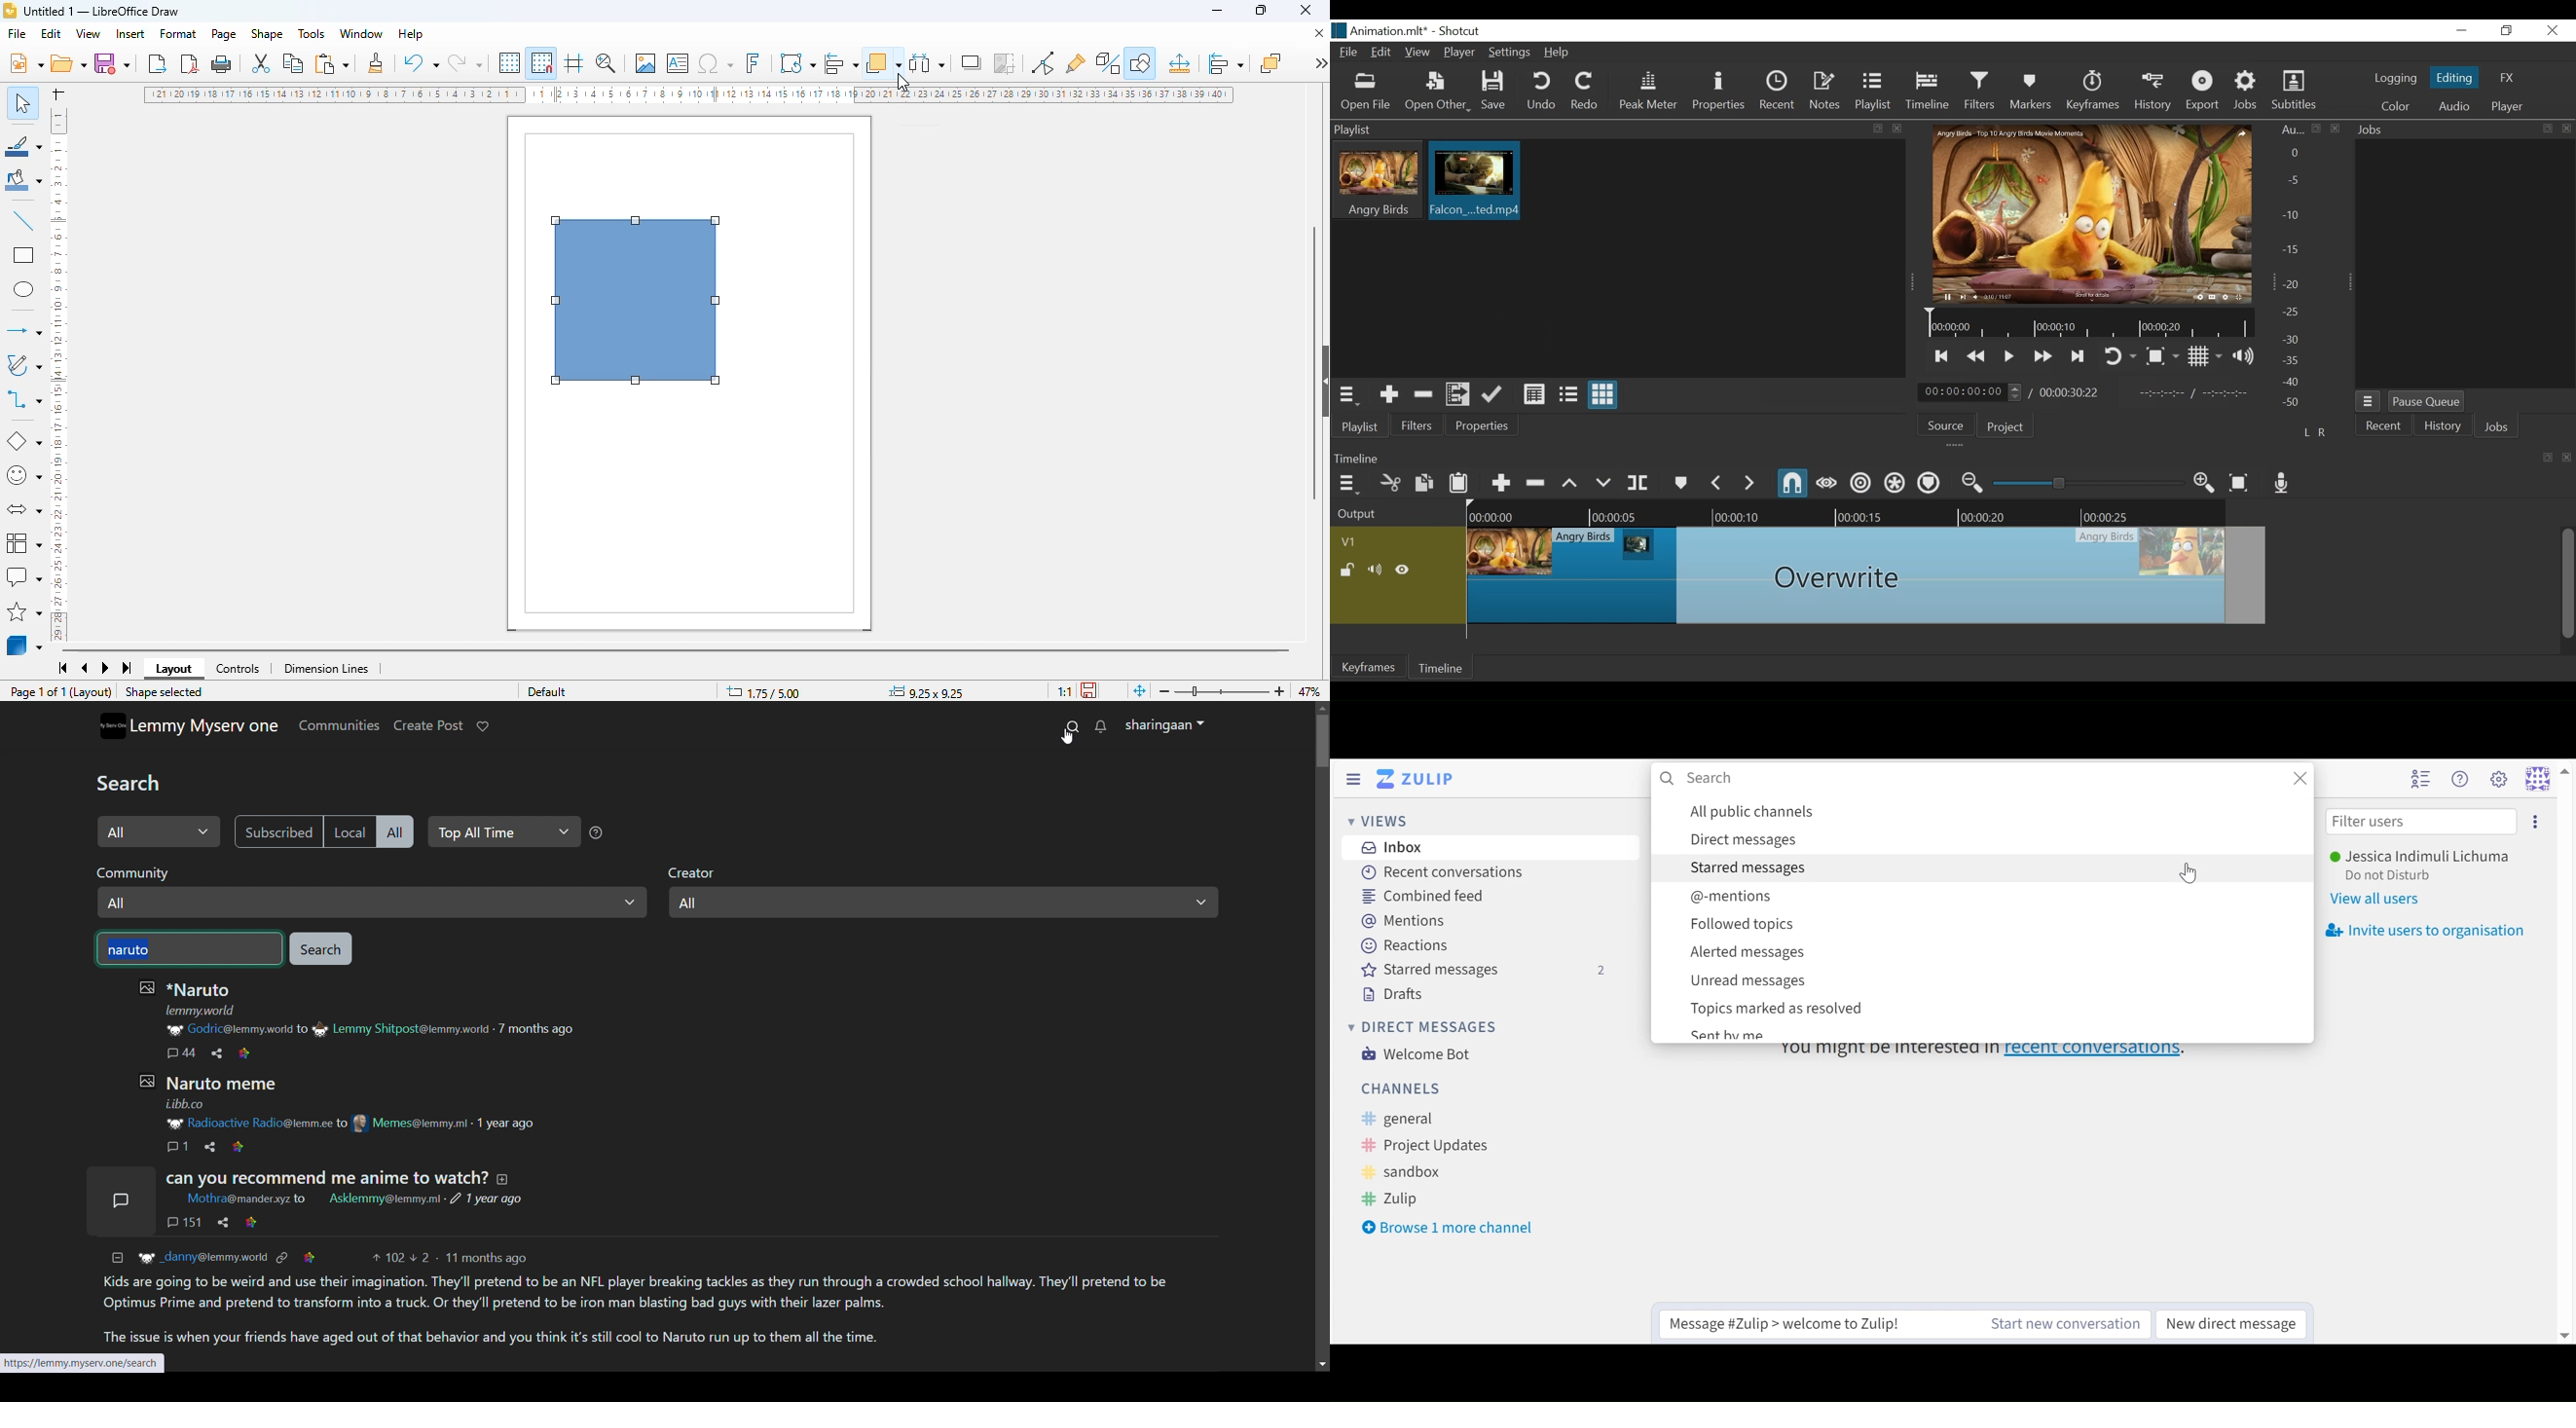 This screenshot has width=2576, height=1428. What do you see at coordinates (1217, 11) in the screenshot?
I see `minimize` at bounding box center [1217, 11].